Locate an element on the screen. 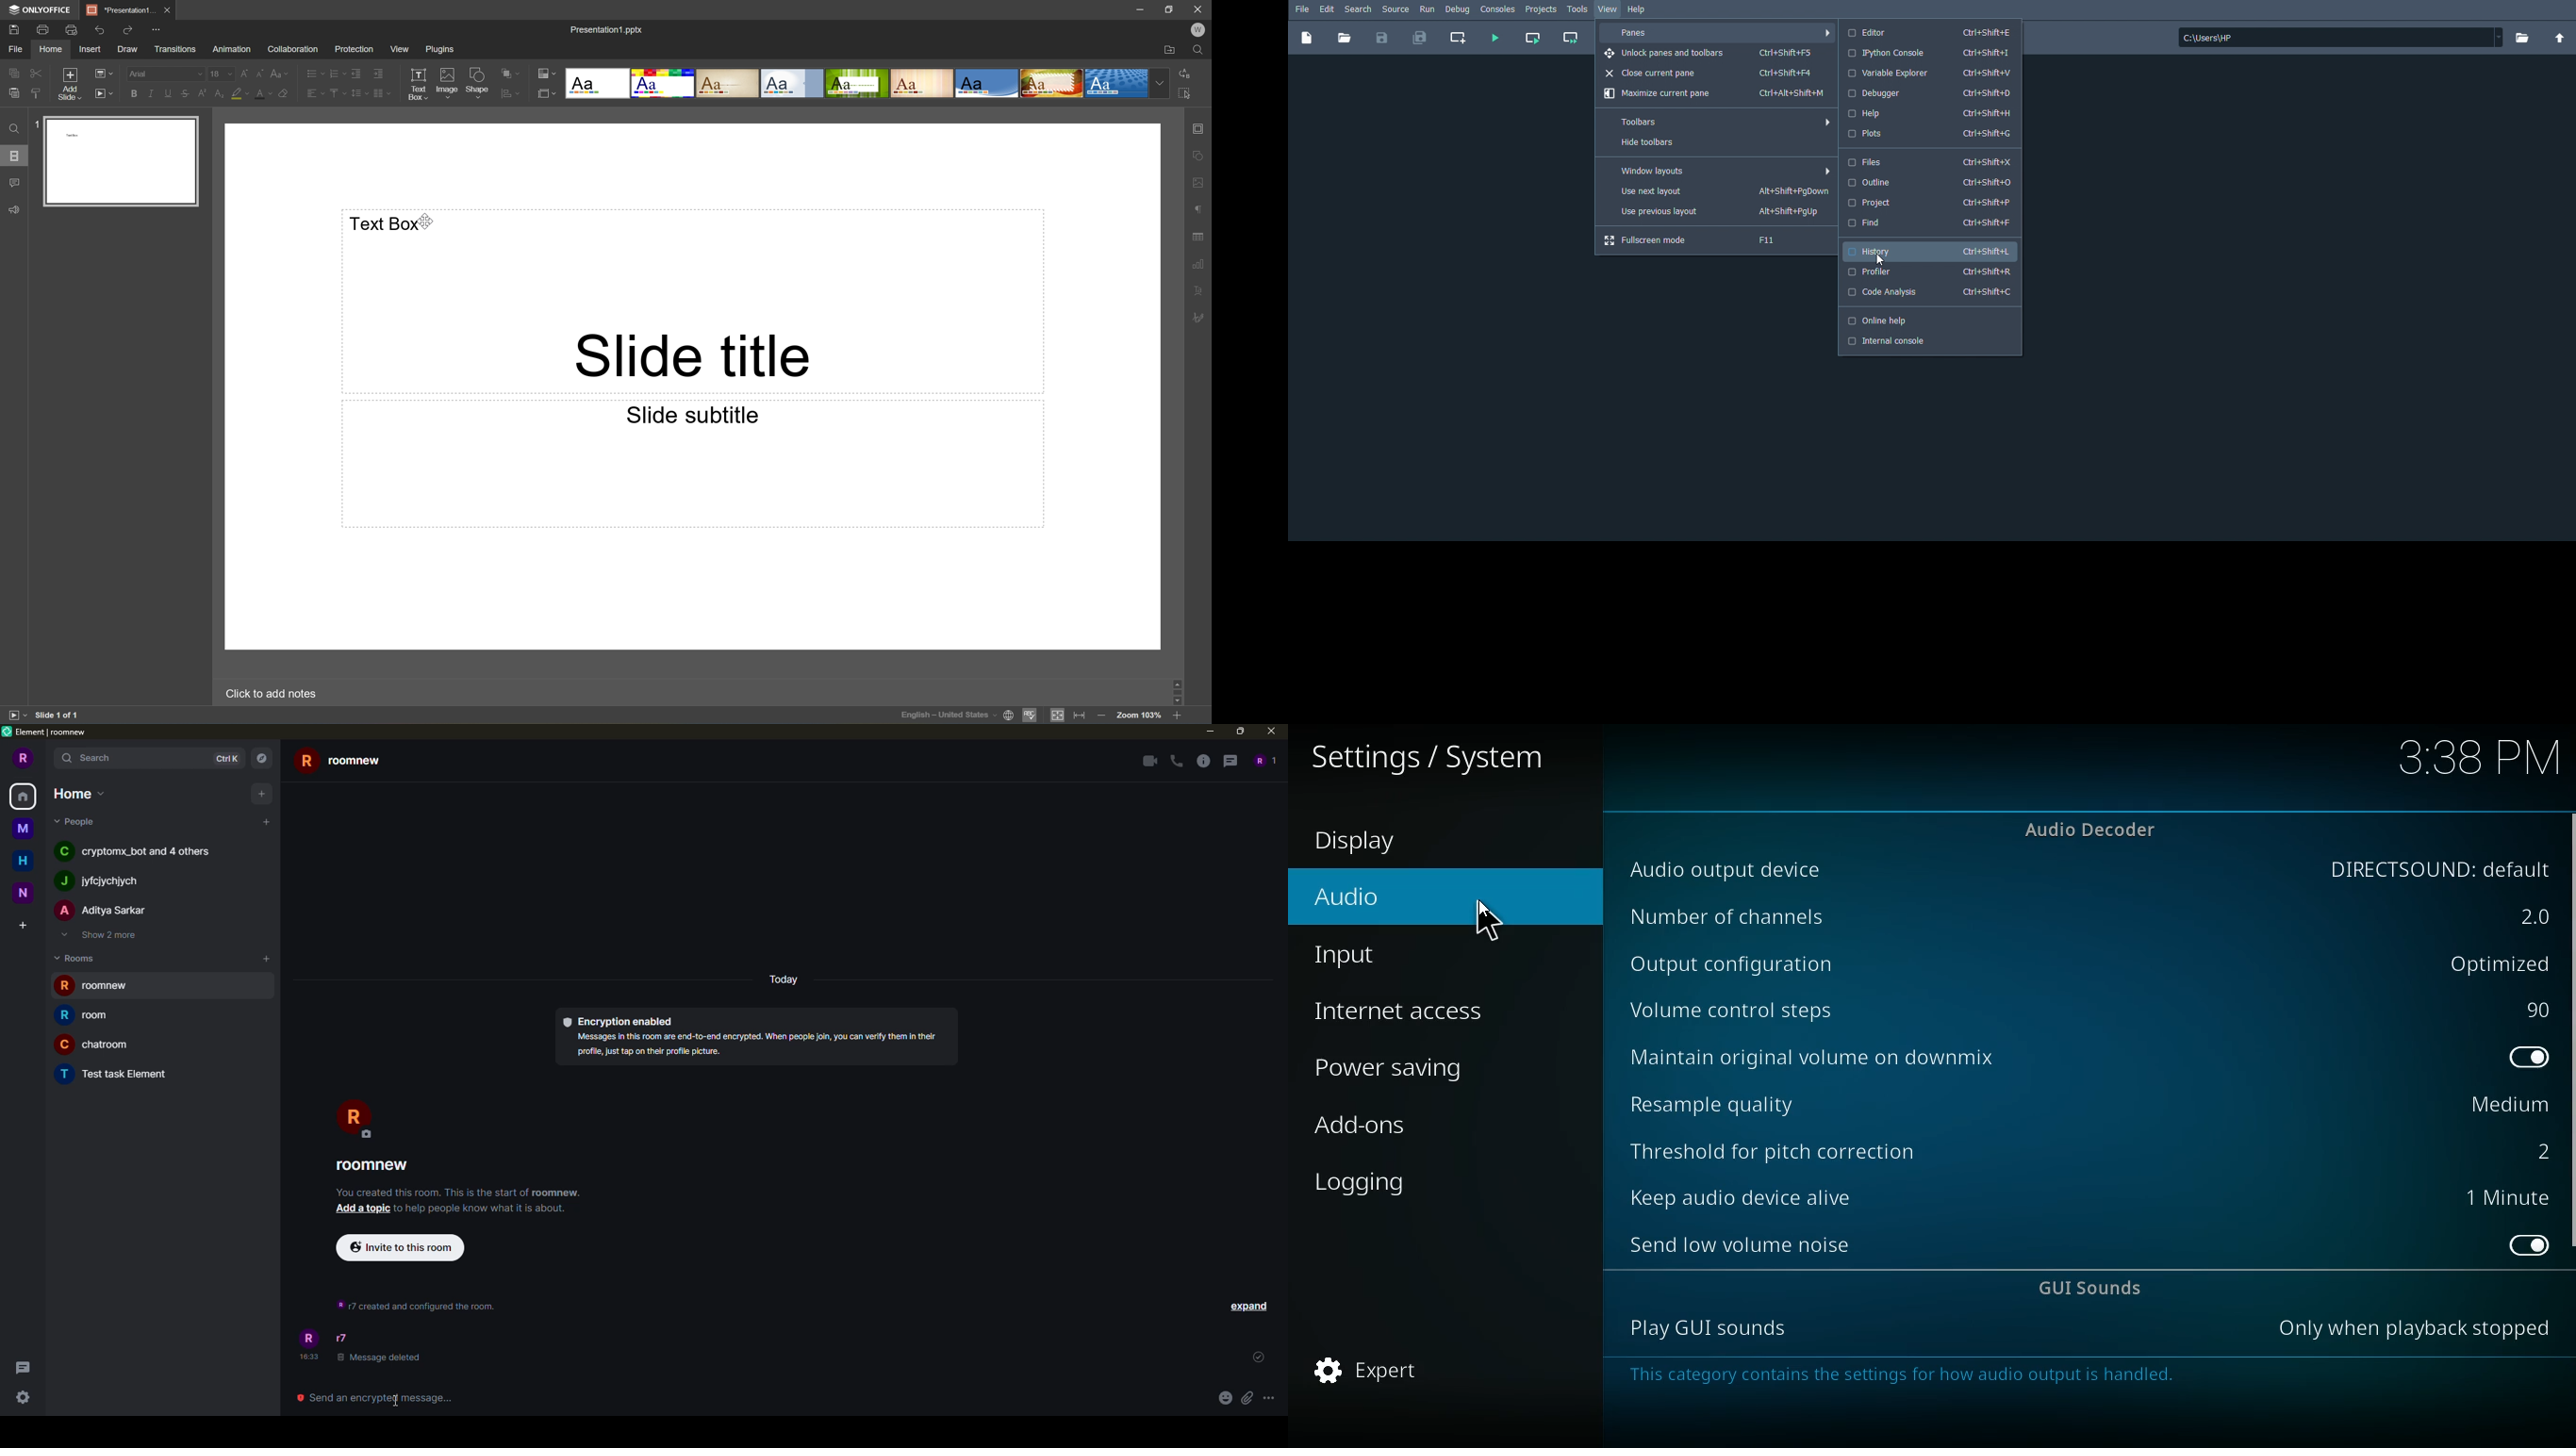 This screenshot has height=1456, width=2576. 3:38 pm is located at coordinates (2484, 764).